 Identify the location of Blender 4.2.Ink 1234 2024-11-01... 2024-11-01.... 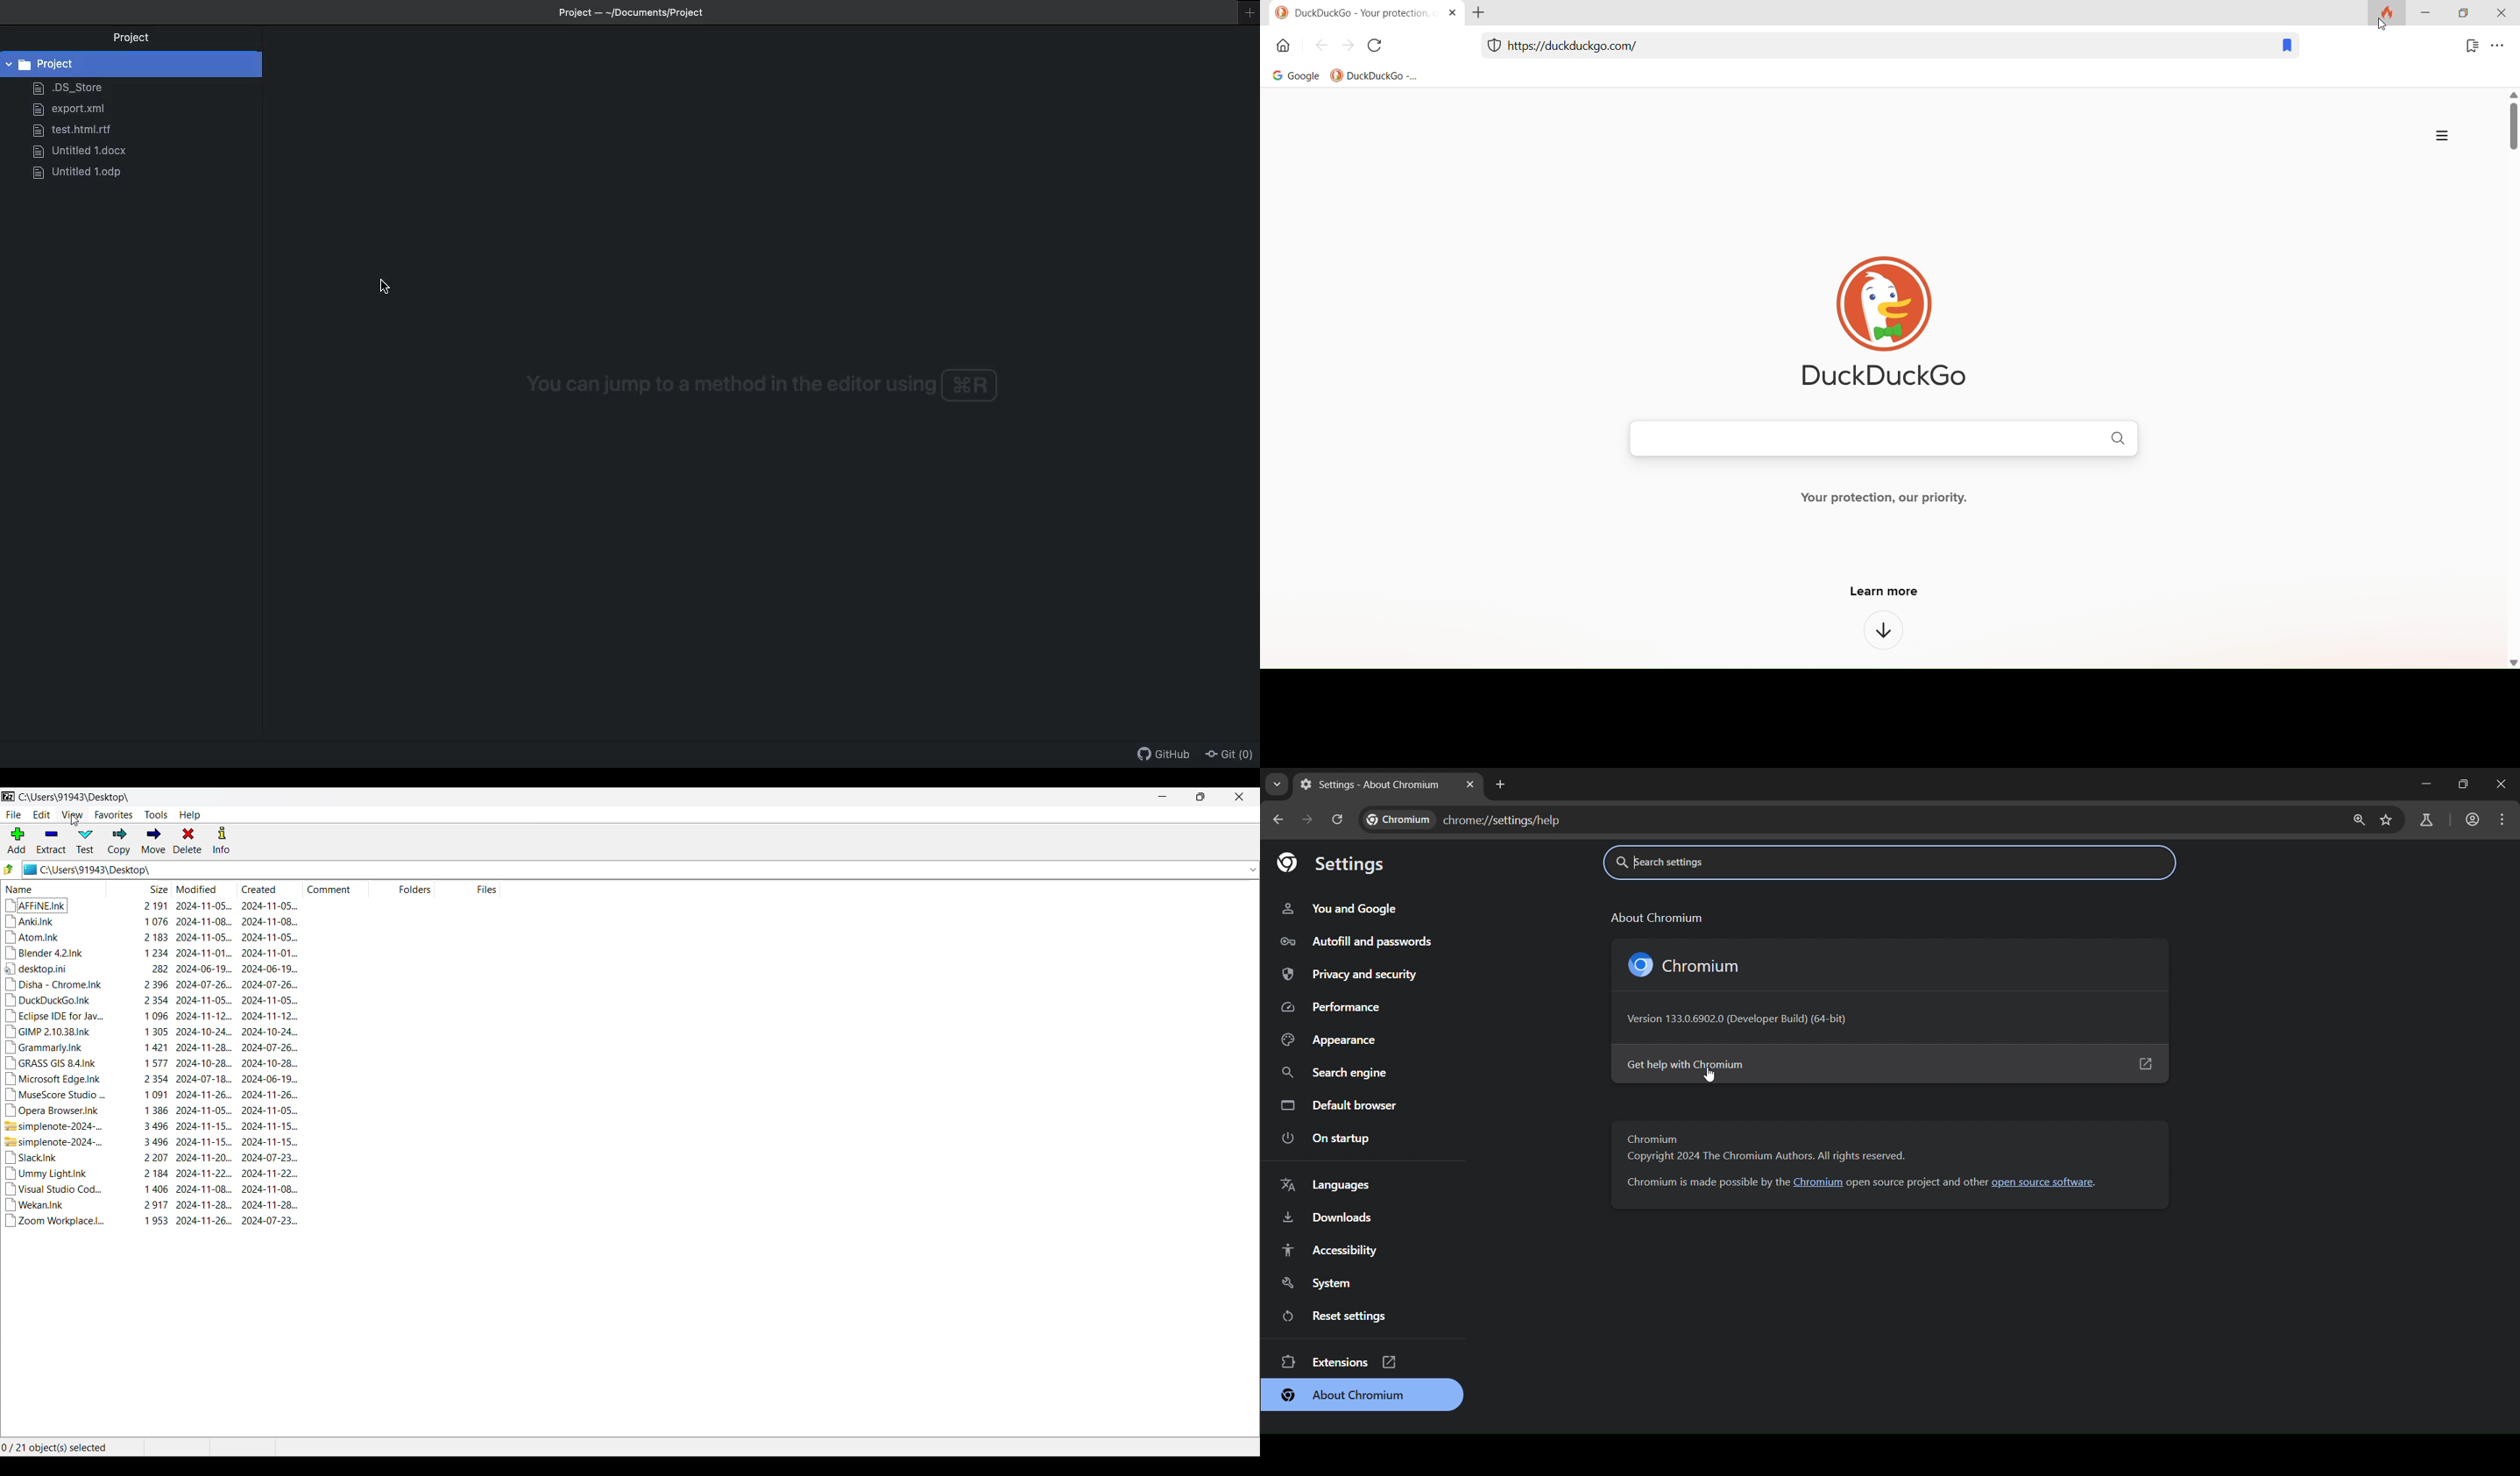
(153, 953).